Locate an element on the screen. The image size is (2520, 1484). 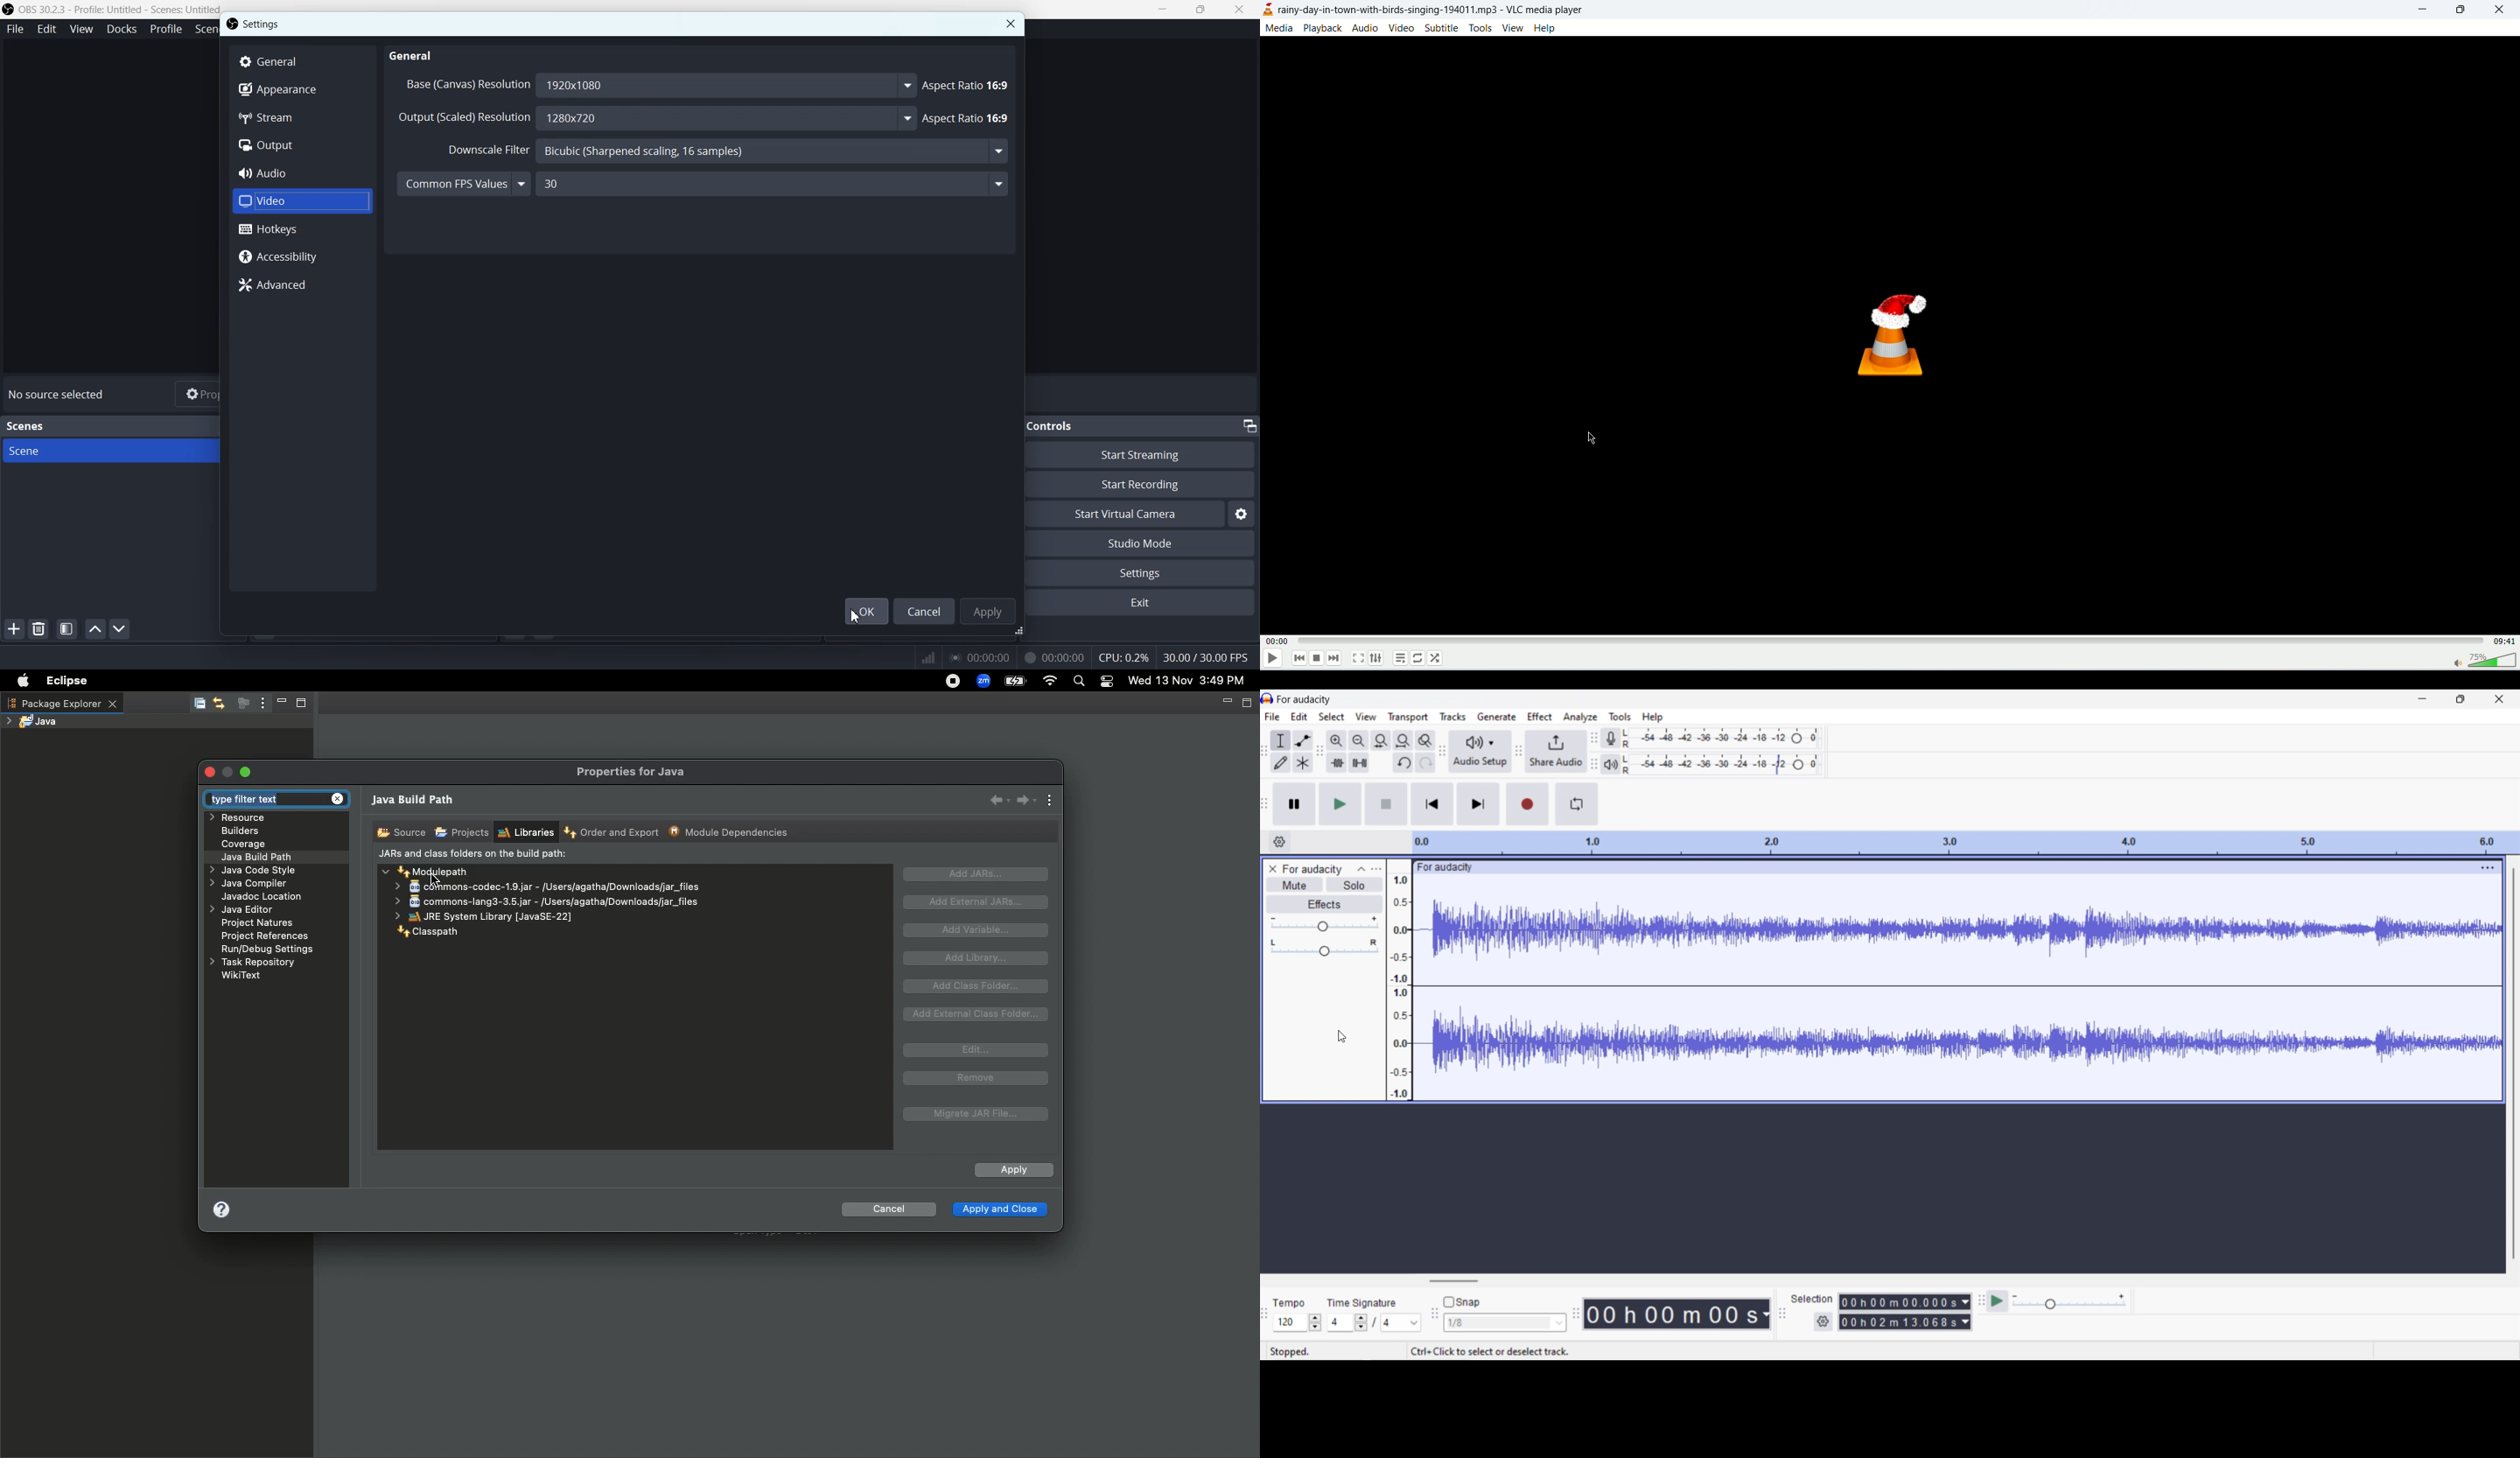
Advanced is located at coordinates (303, 285).